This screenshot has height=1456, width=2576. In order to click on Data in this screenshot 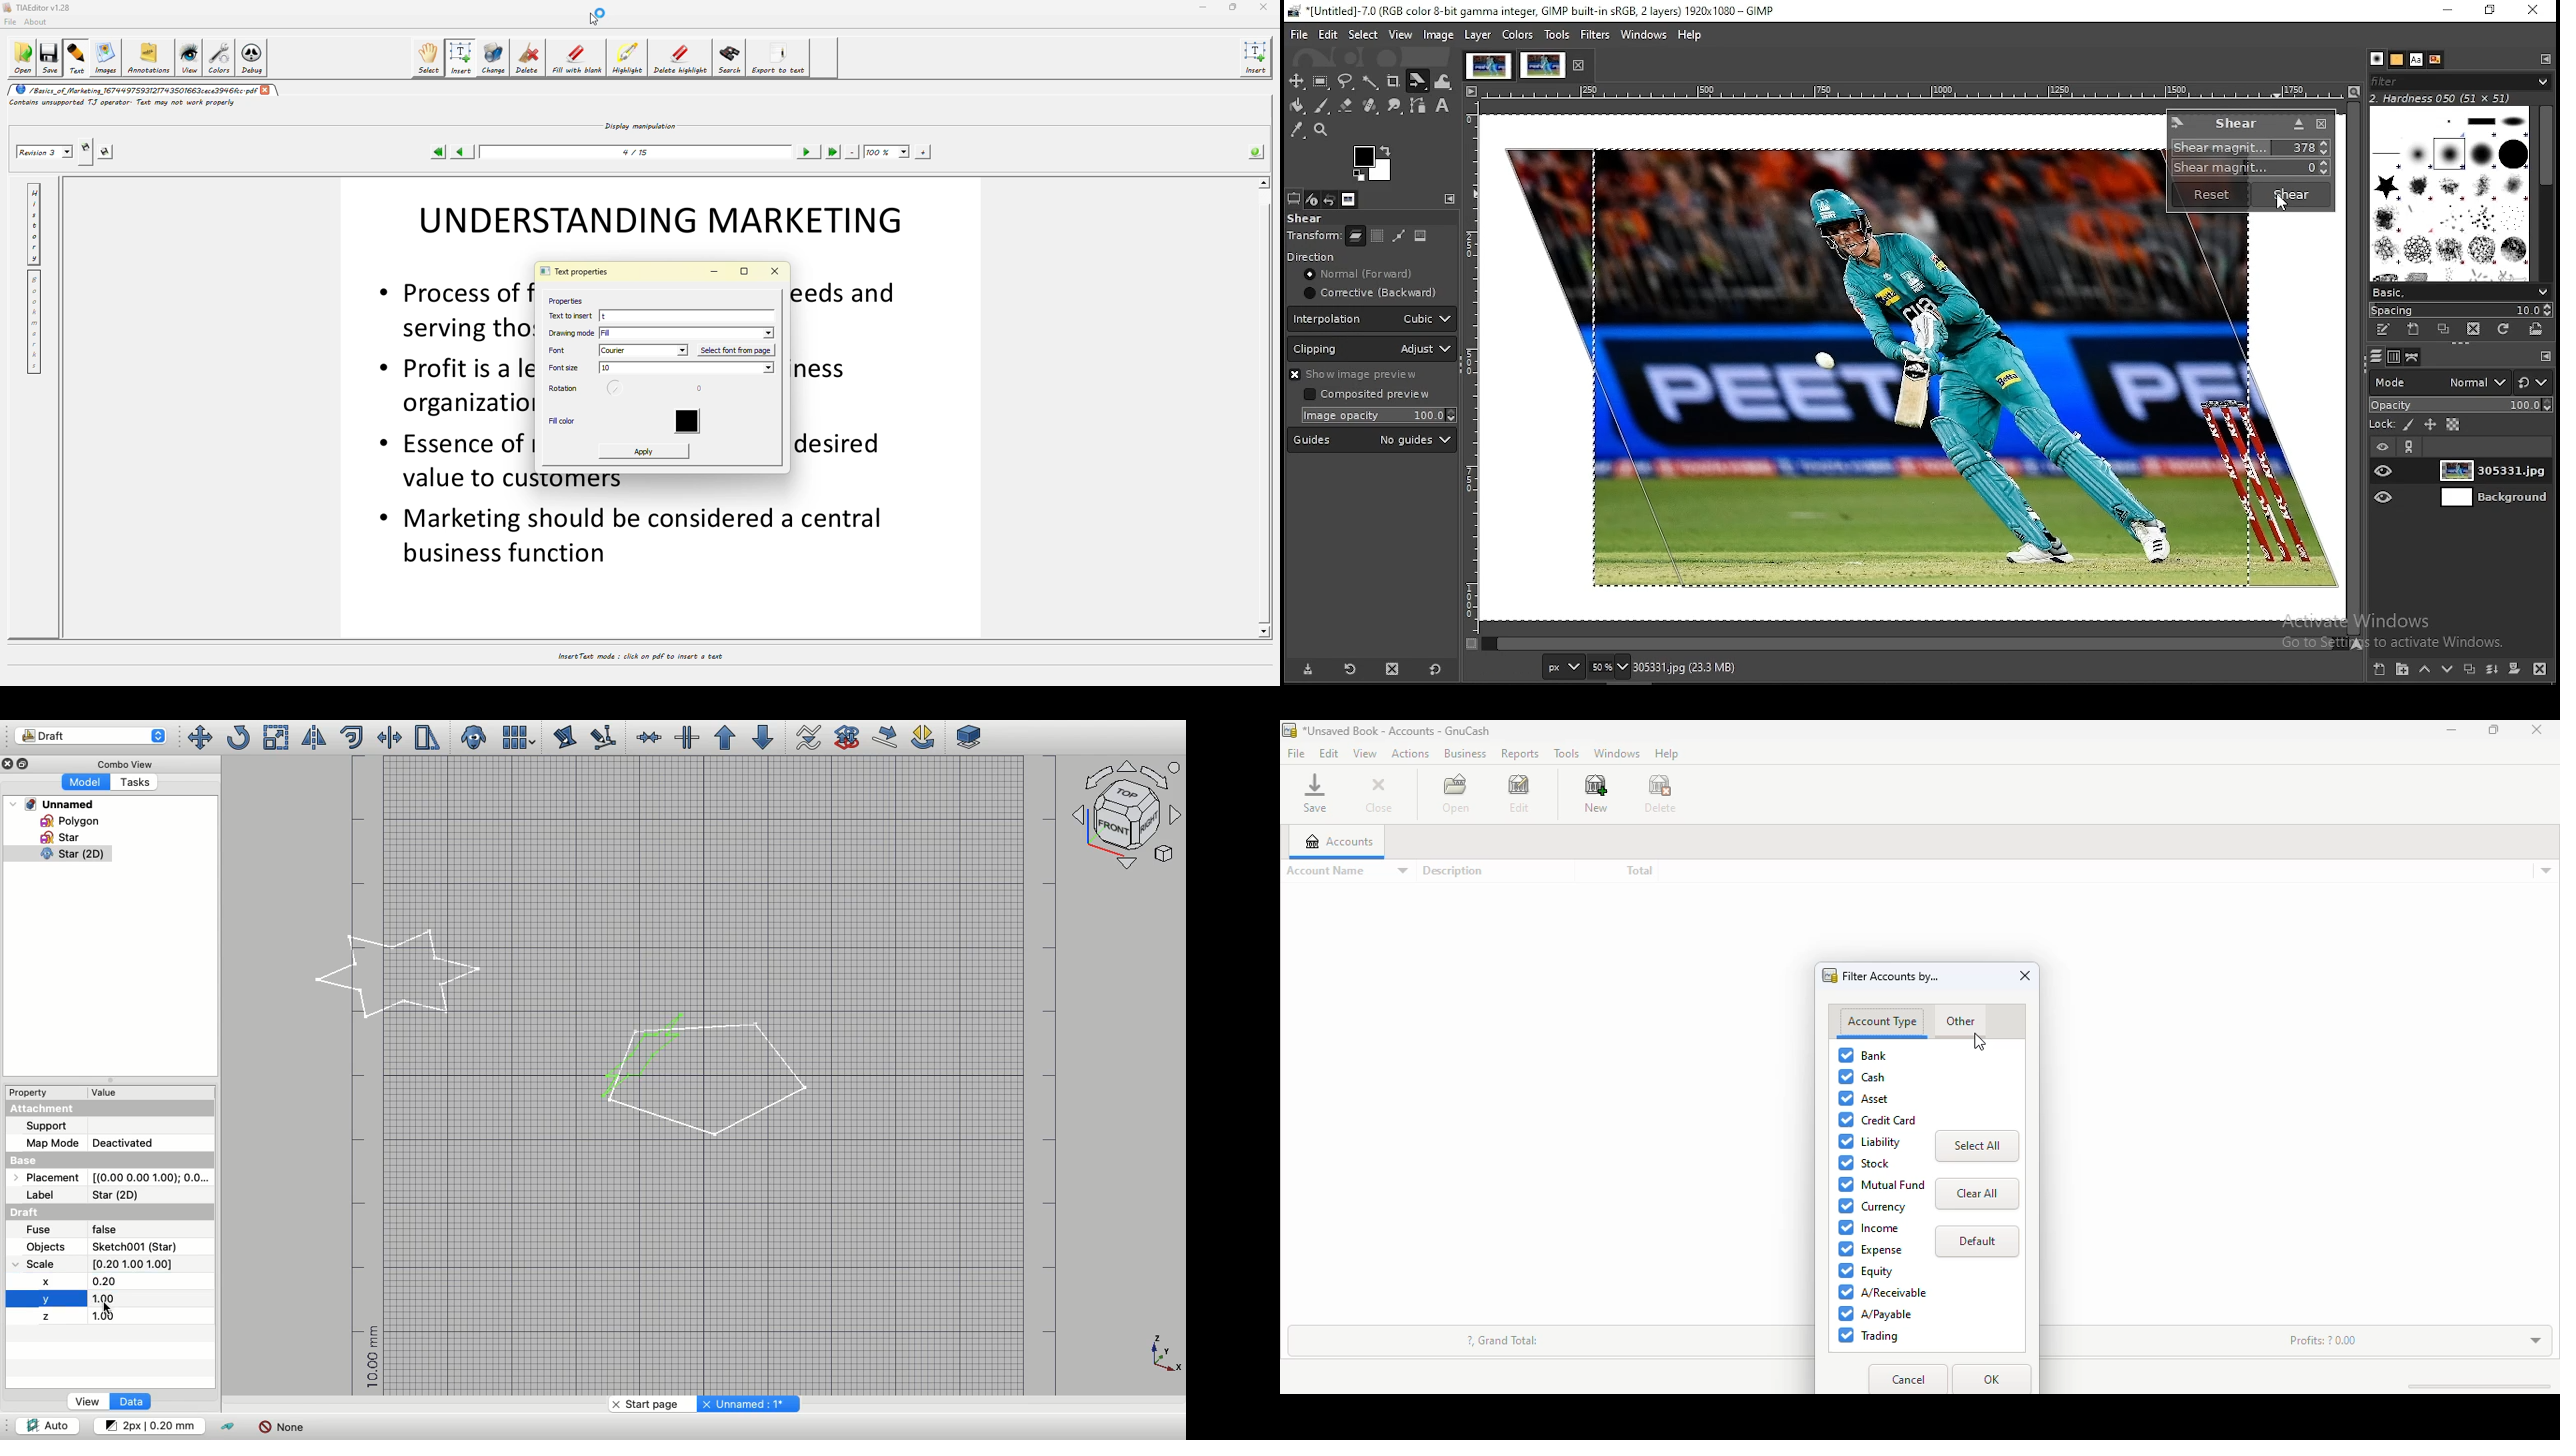, I will do `click(129, 1401)`.